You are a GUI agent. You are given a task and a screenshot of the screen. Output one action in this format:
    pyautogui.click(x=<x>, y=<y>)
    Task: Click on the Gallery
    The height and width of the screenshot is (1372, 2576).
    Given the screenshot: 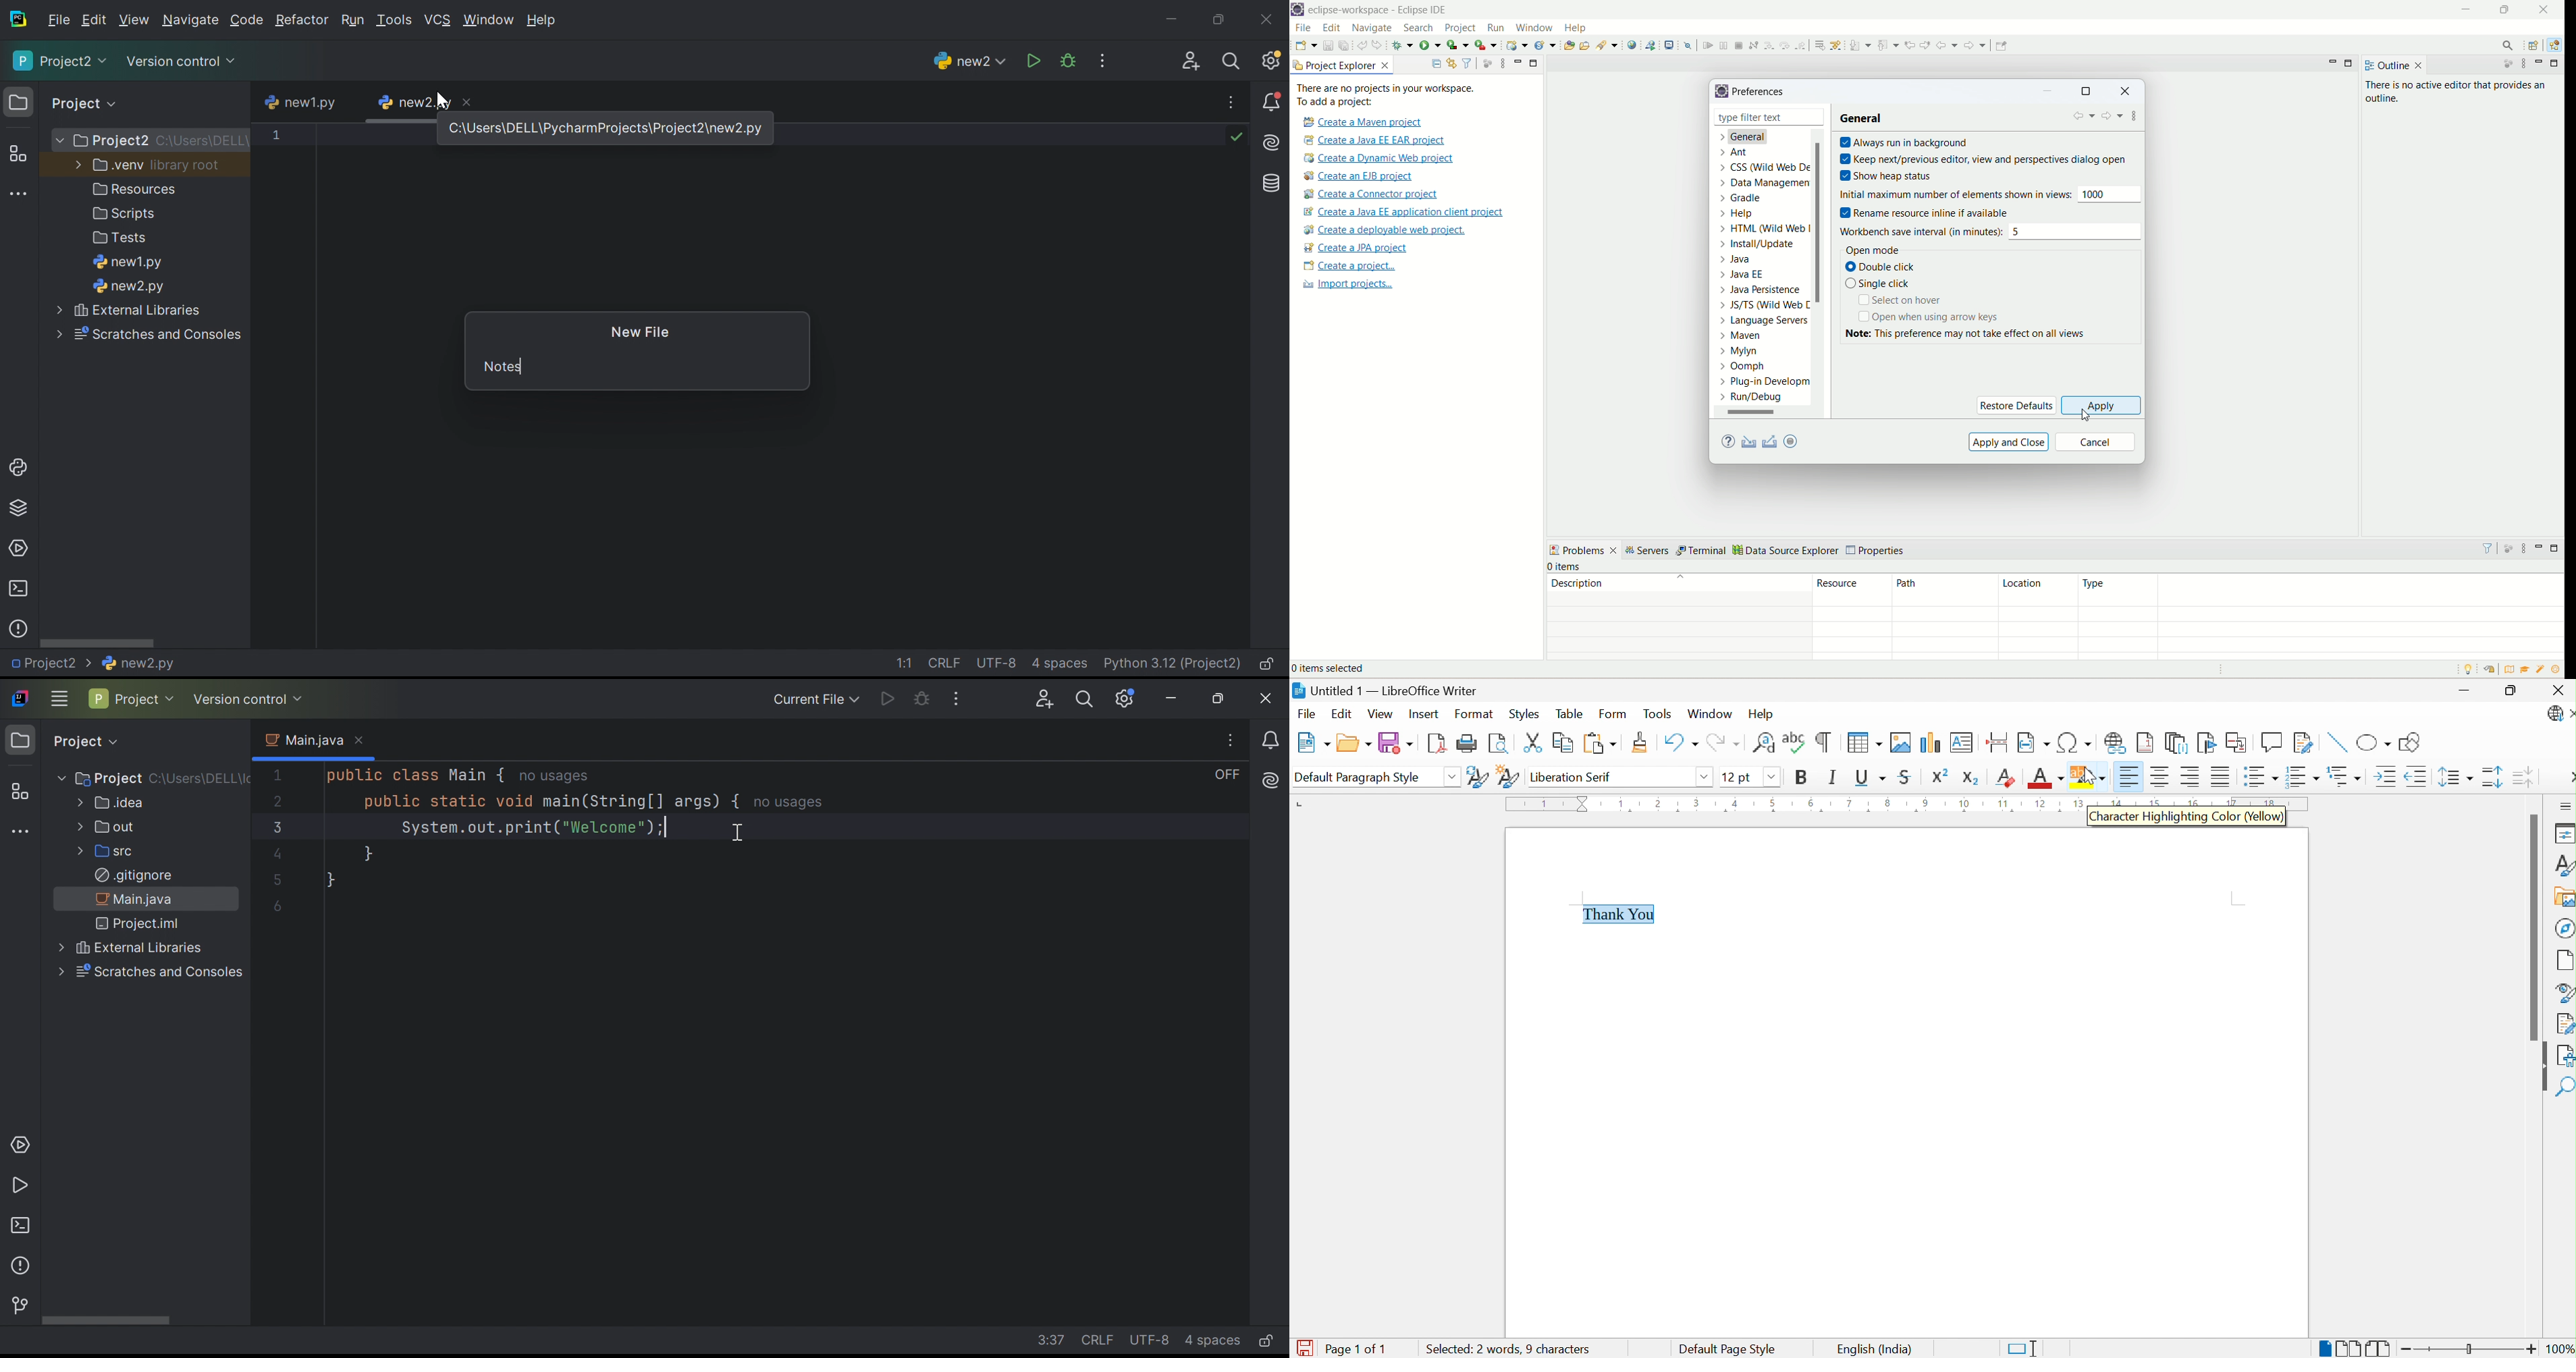 What is the action you would take?
    pyautogui.click(x=2562, y=896)
    